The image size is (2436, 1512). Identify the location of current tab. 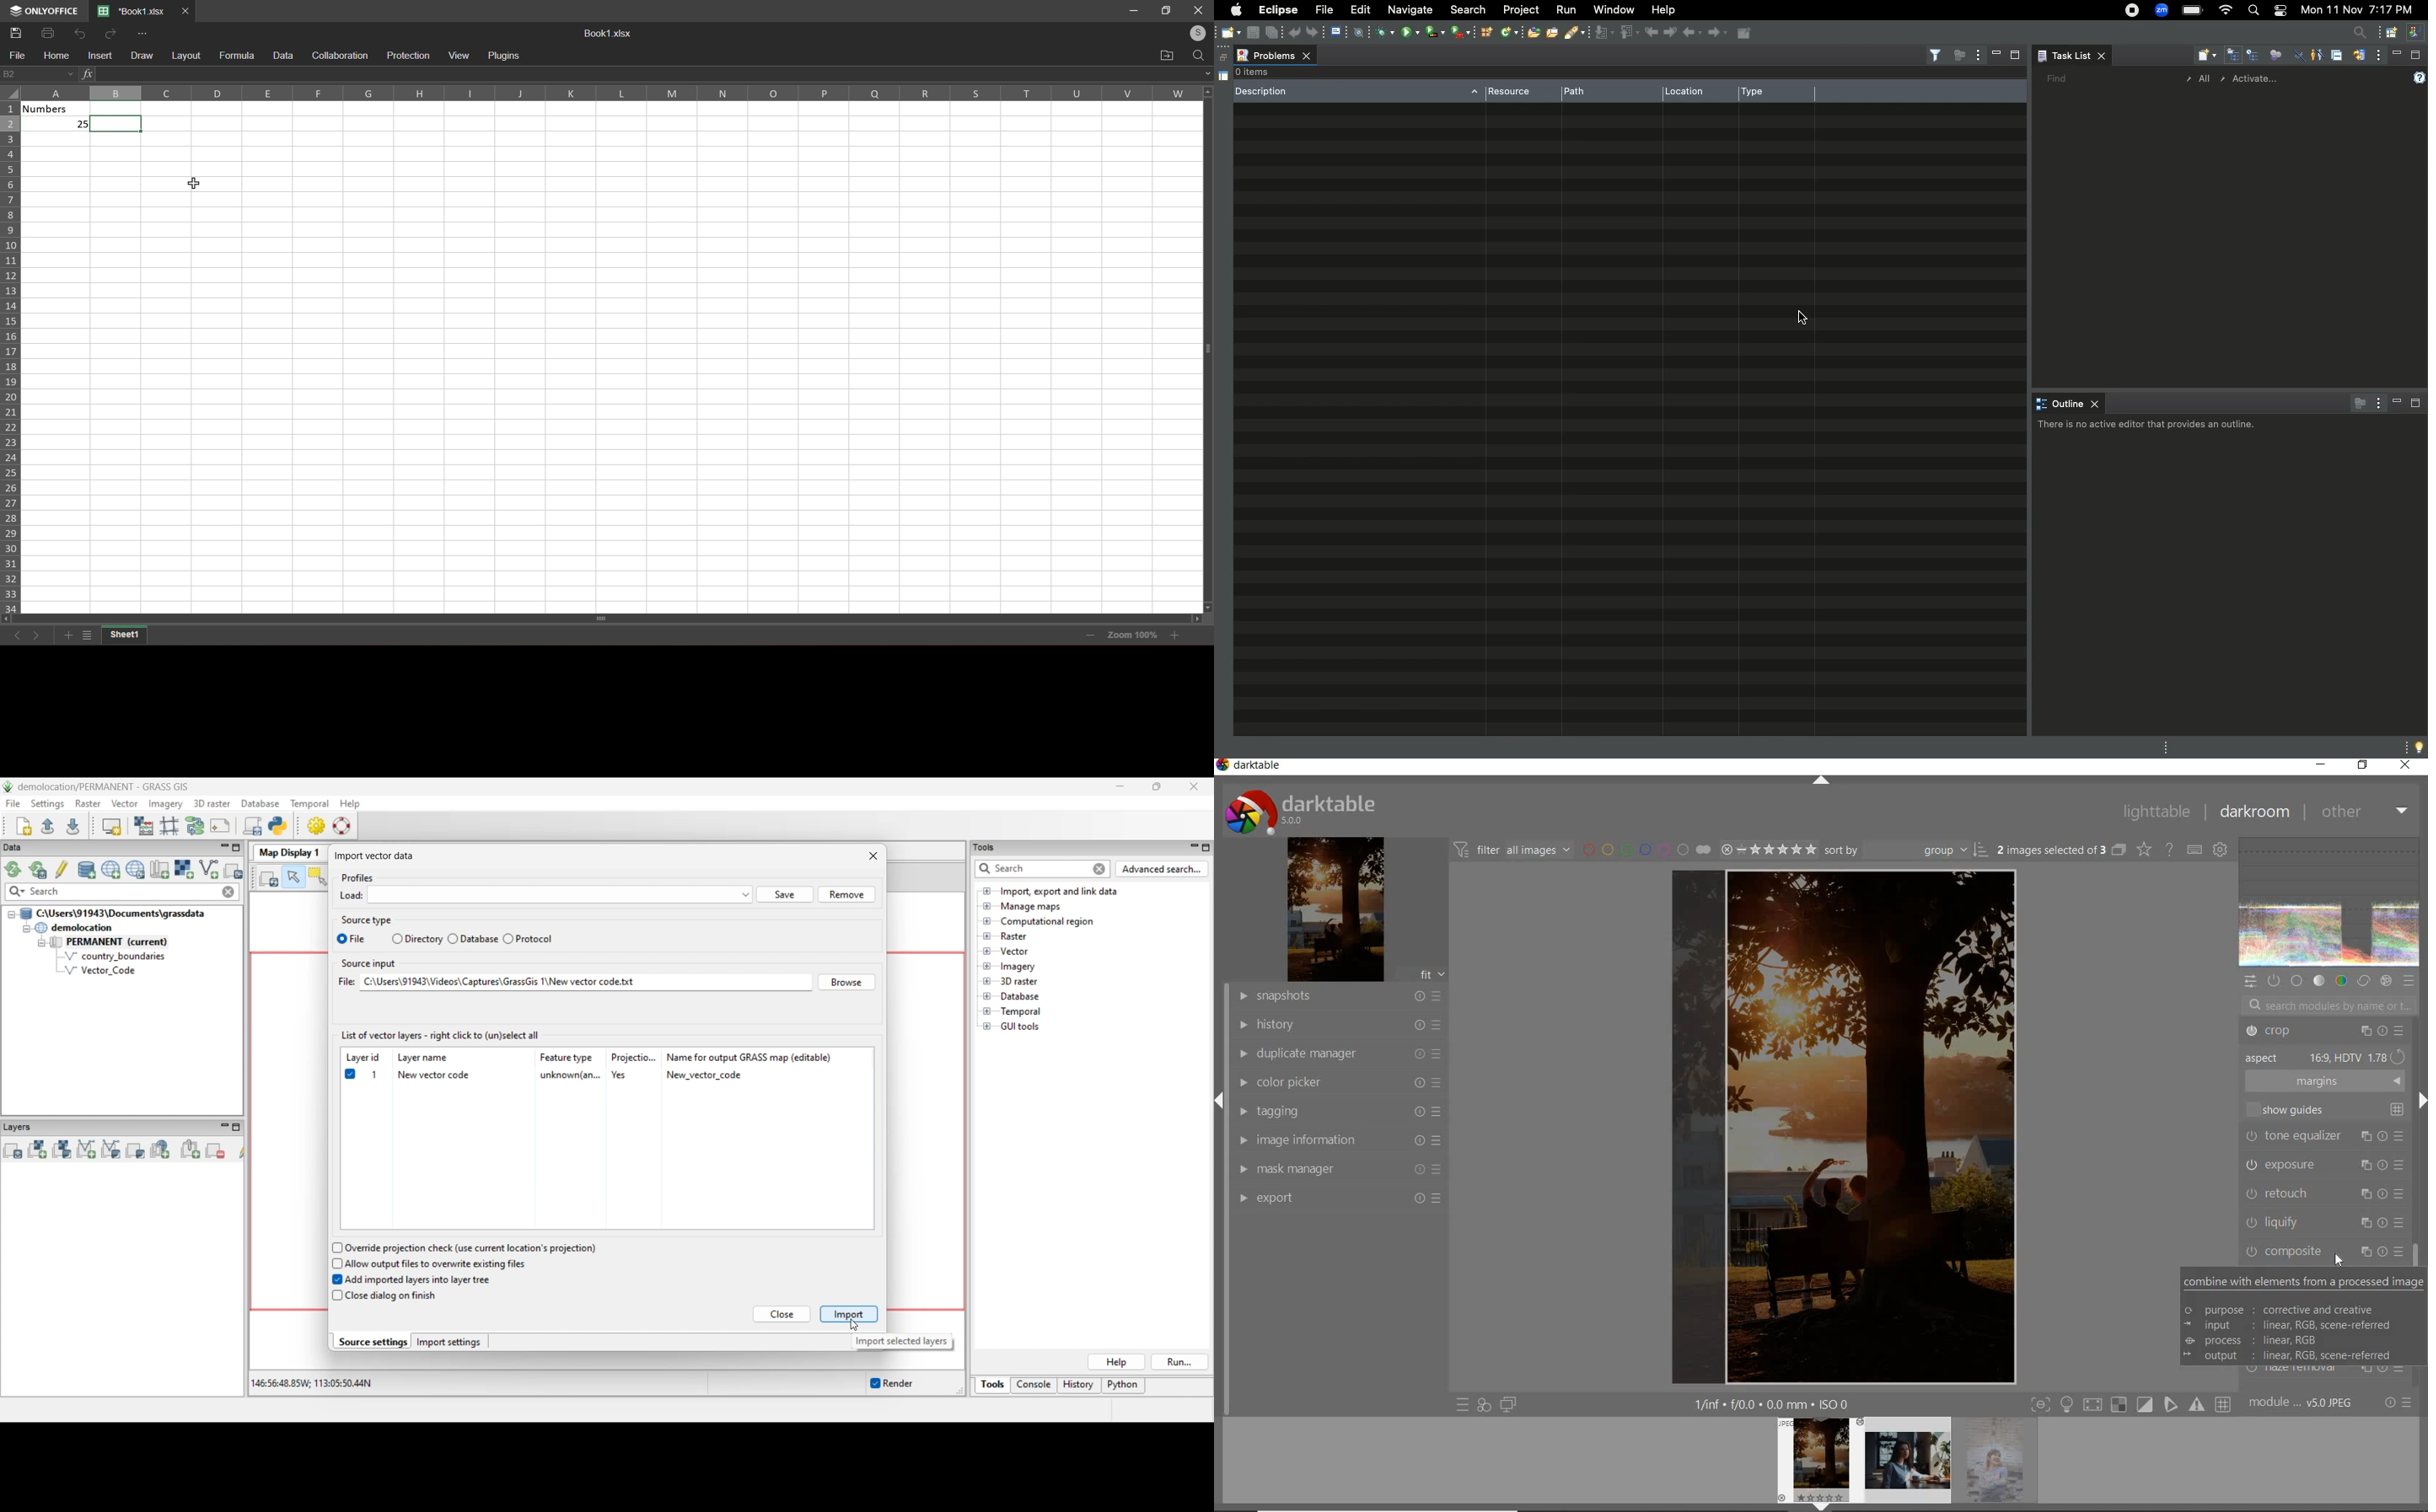
(132, 11).